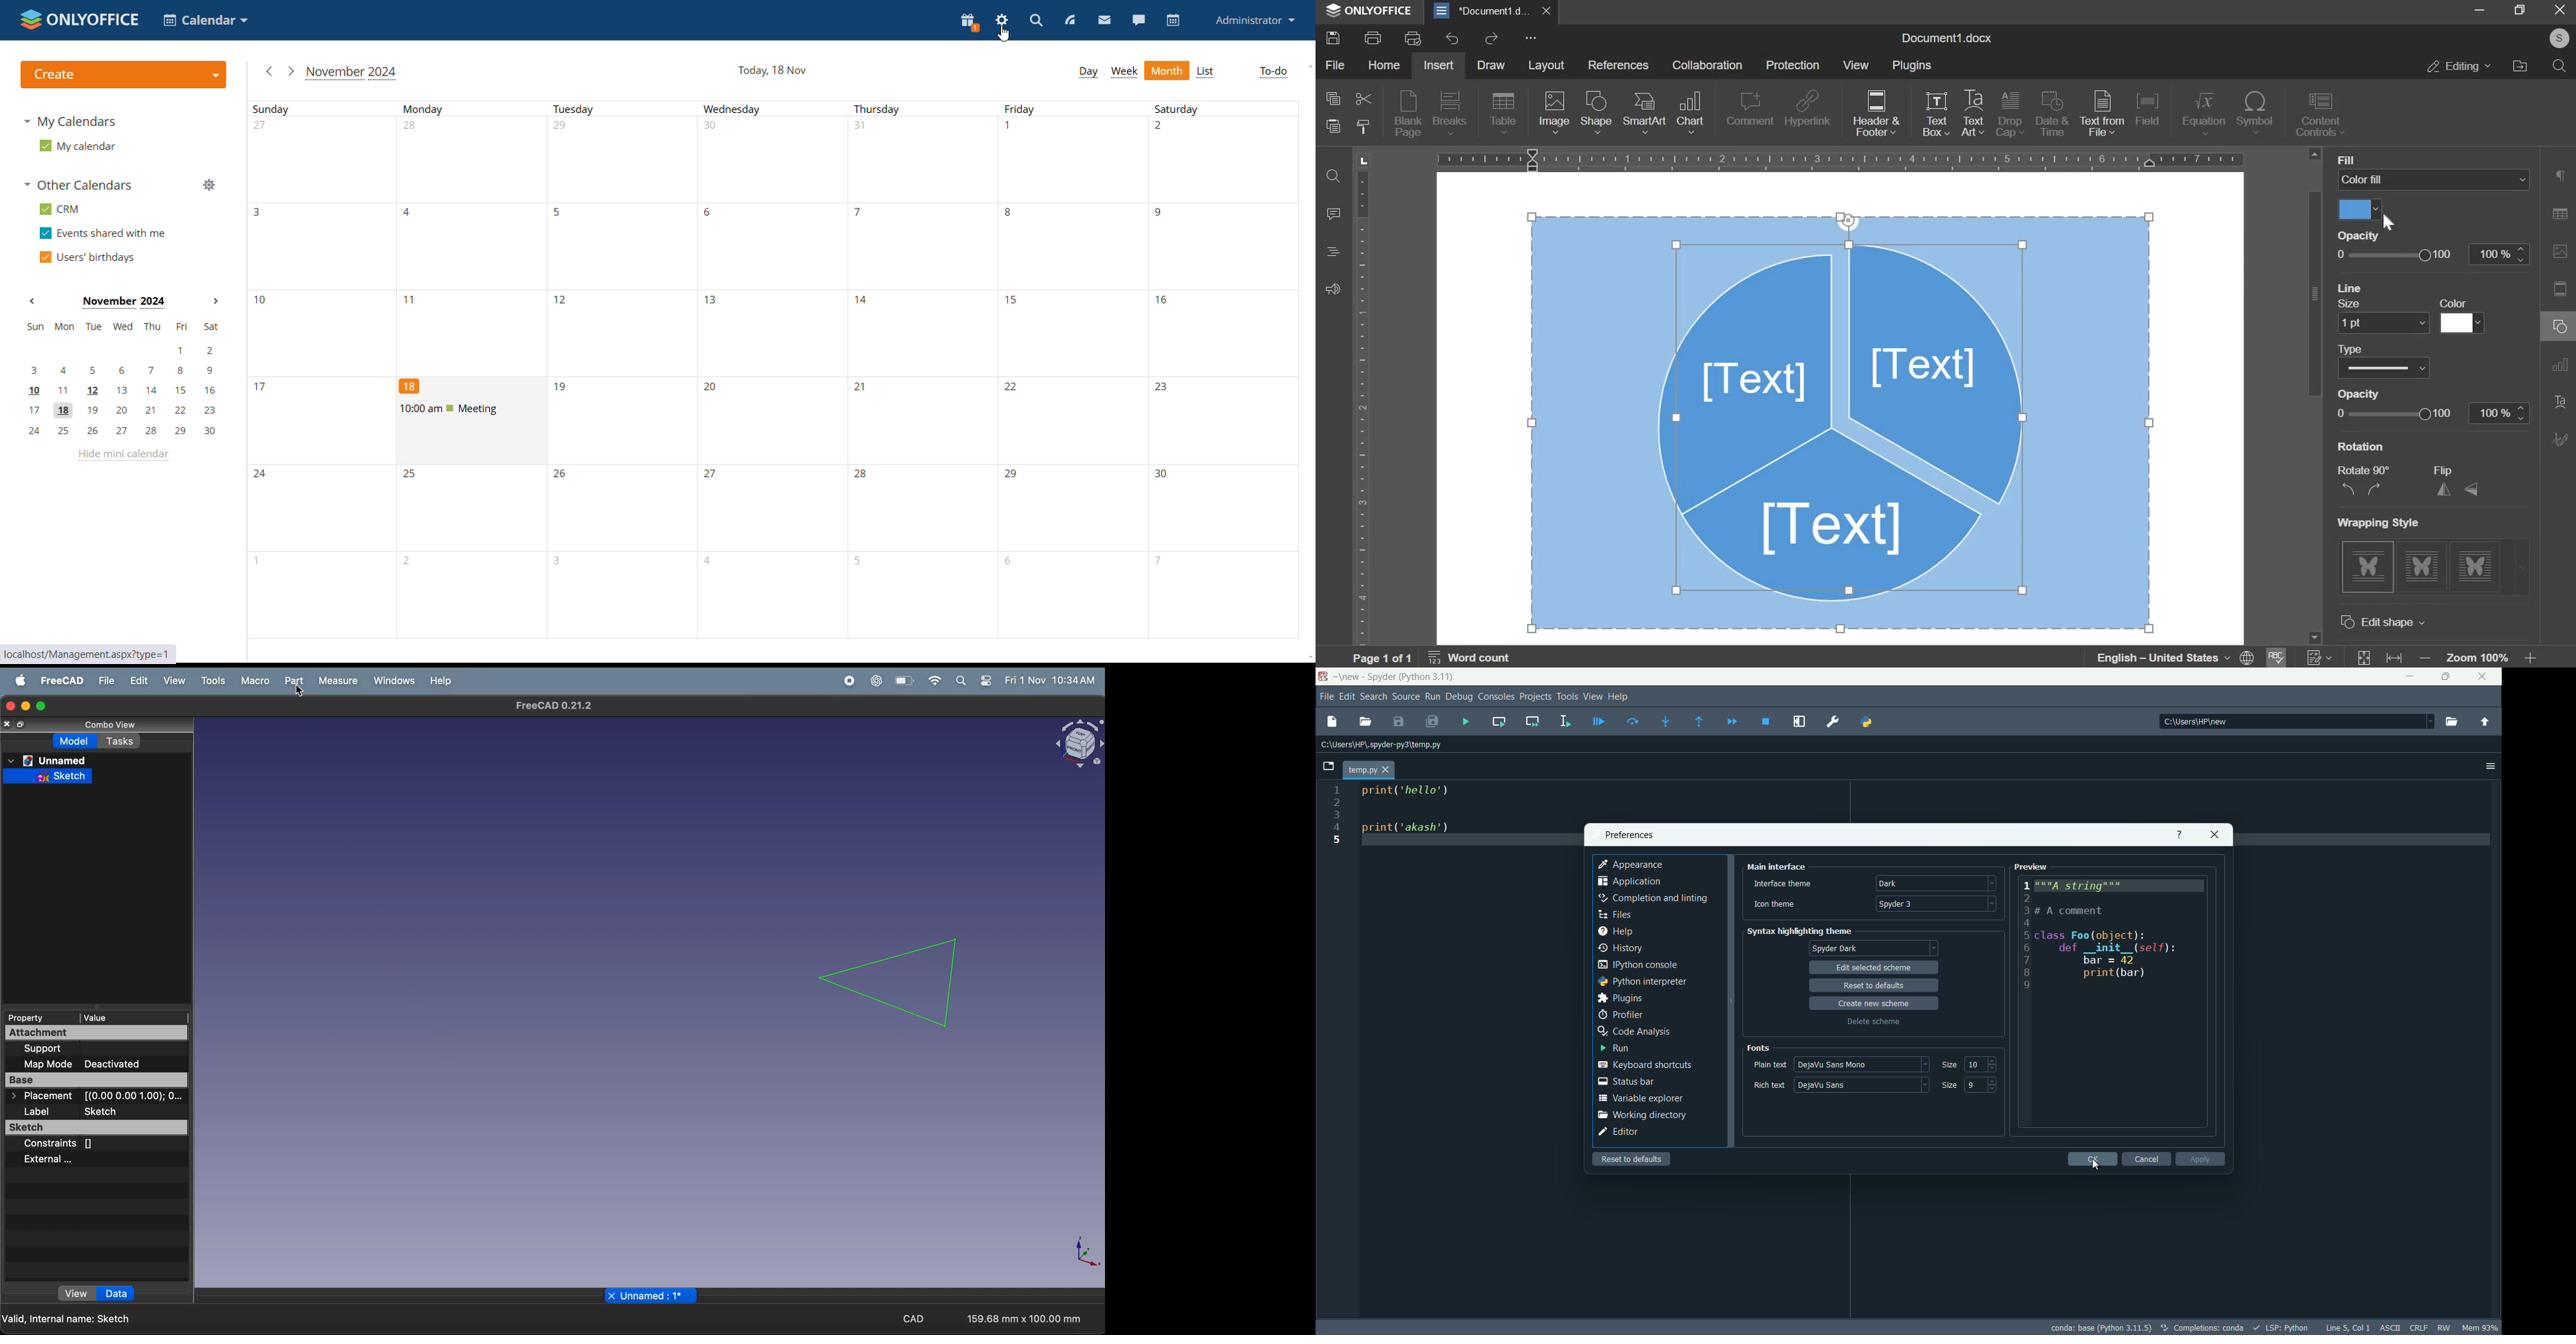 This screenshot has width=2576, height=1344. I want to click on base, so click(96, 1082).